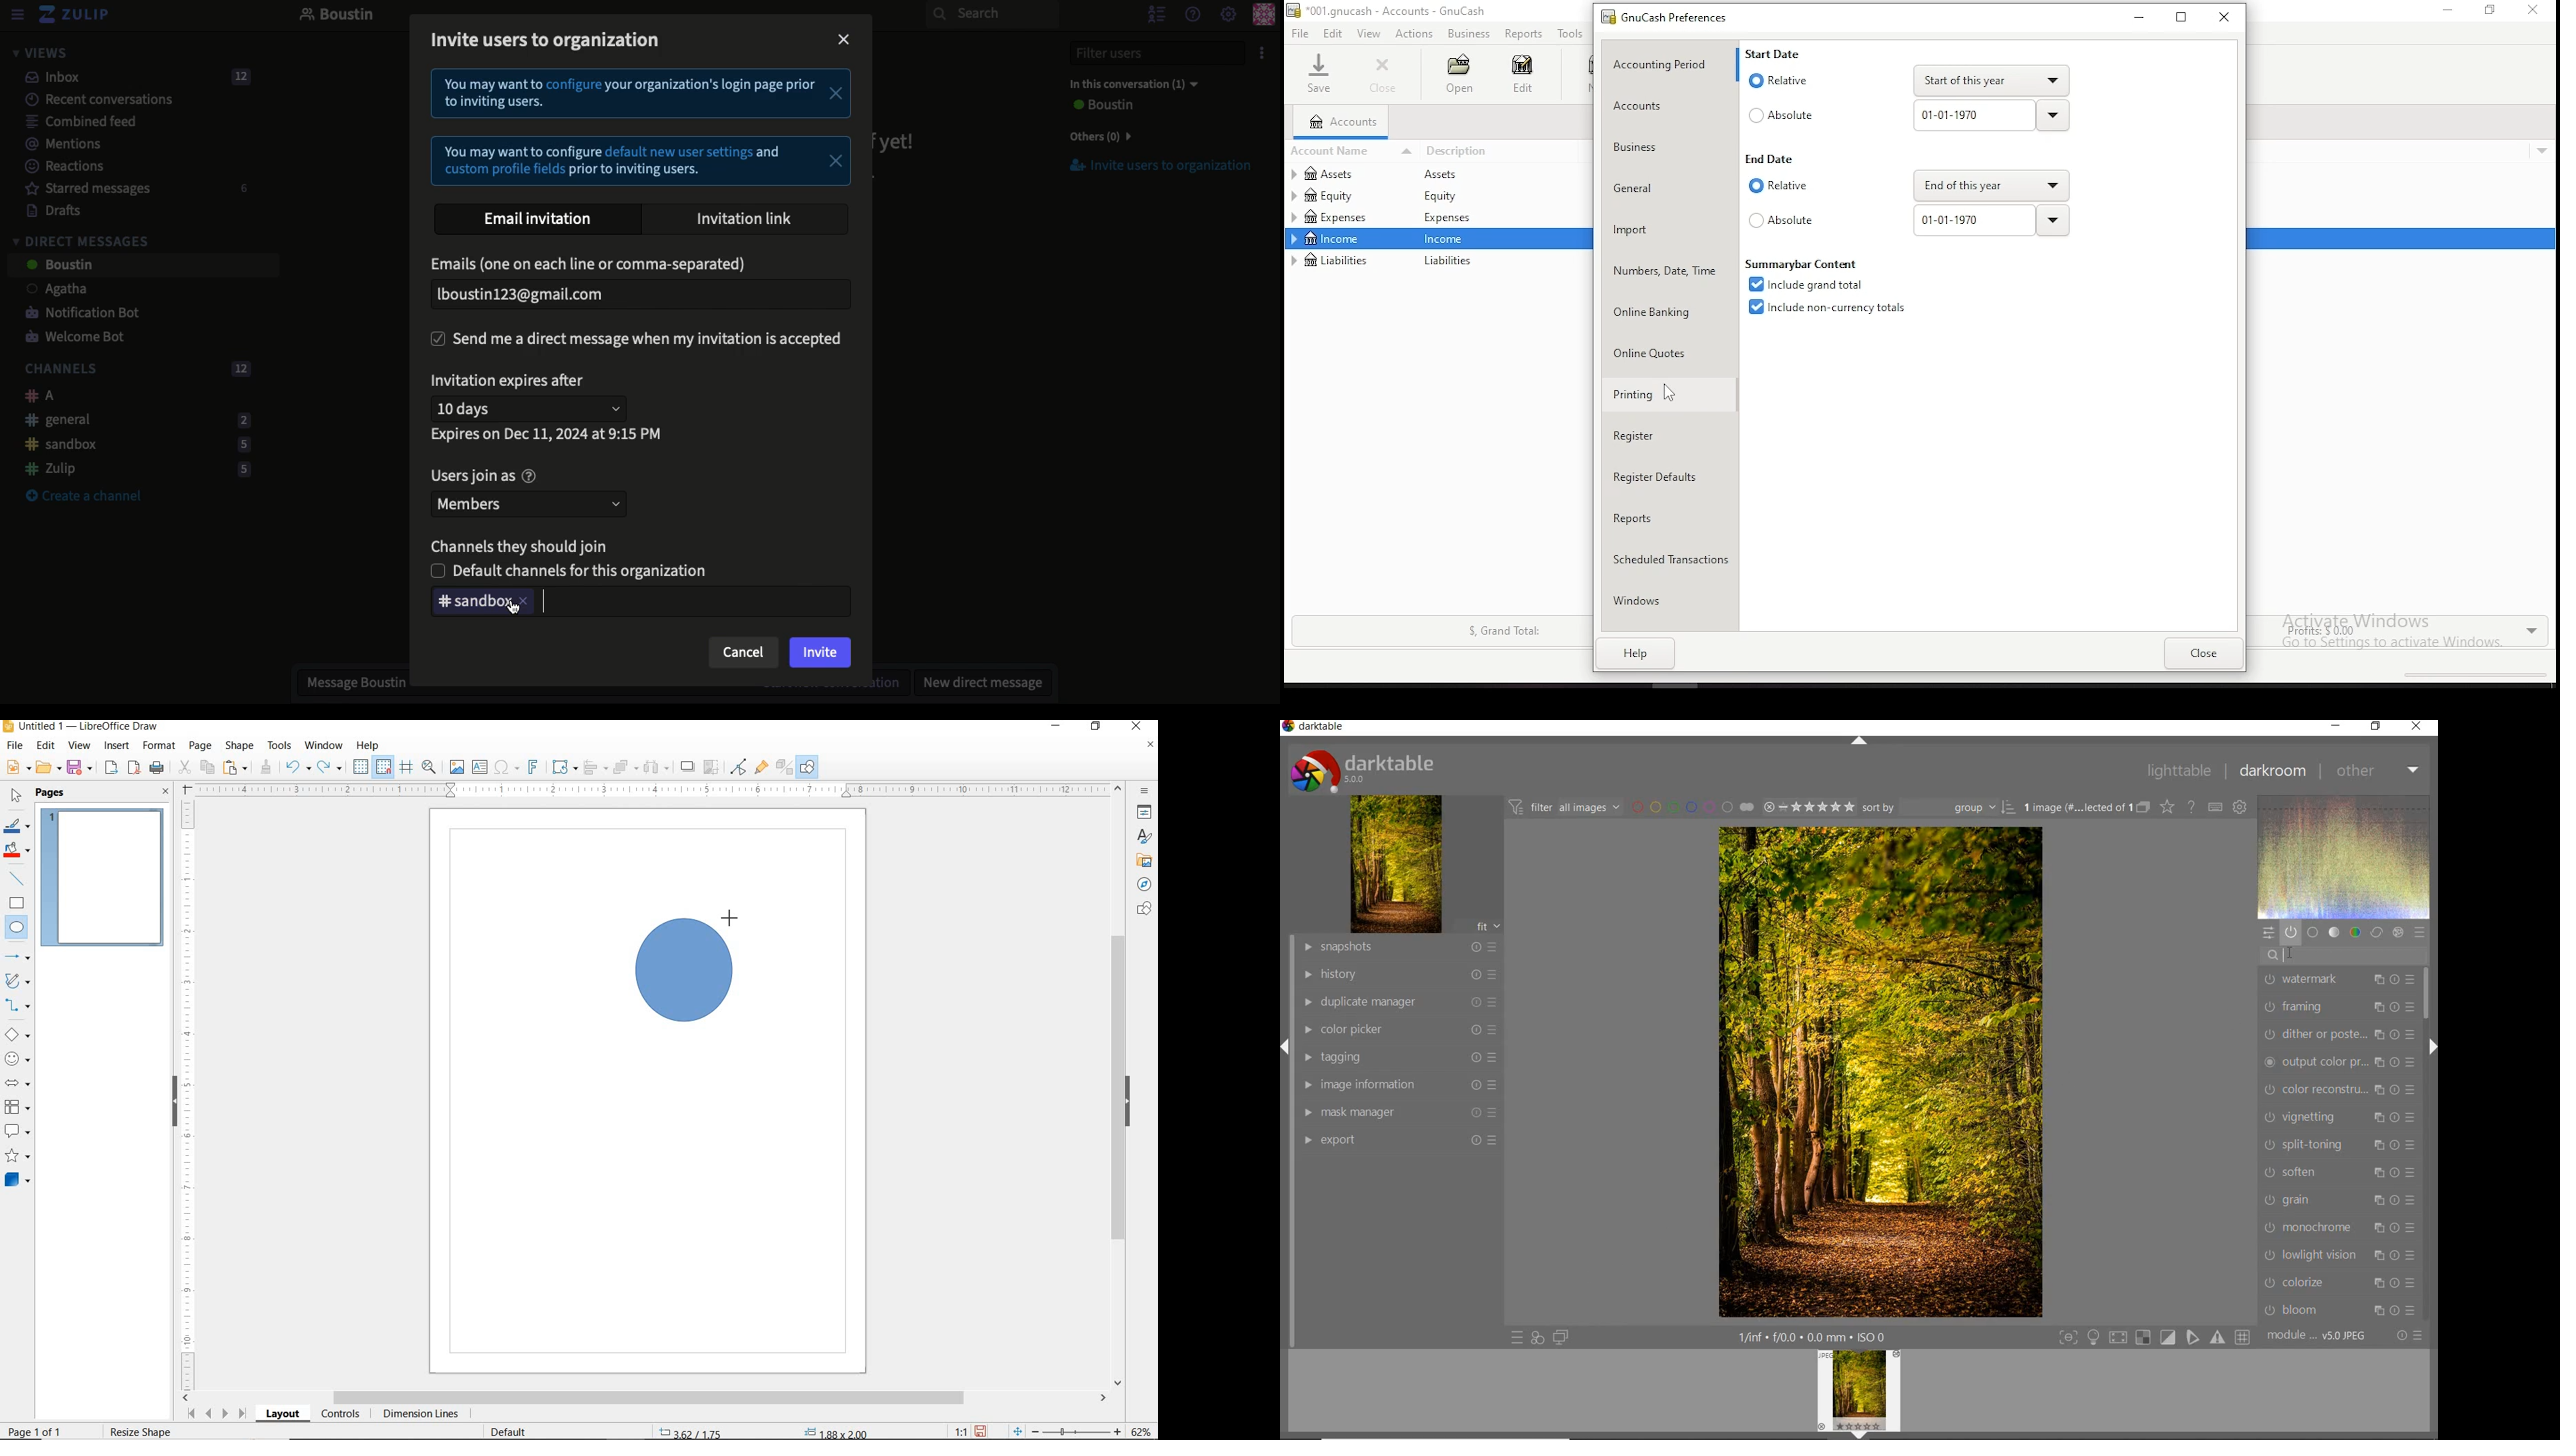  What do you see at coordinates (1909, 115) in the screenshot?
I see `start date: absolute` at bounding box center [1909, 115].